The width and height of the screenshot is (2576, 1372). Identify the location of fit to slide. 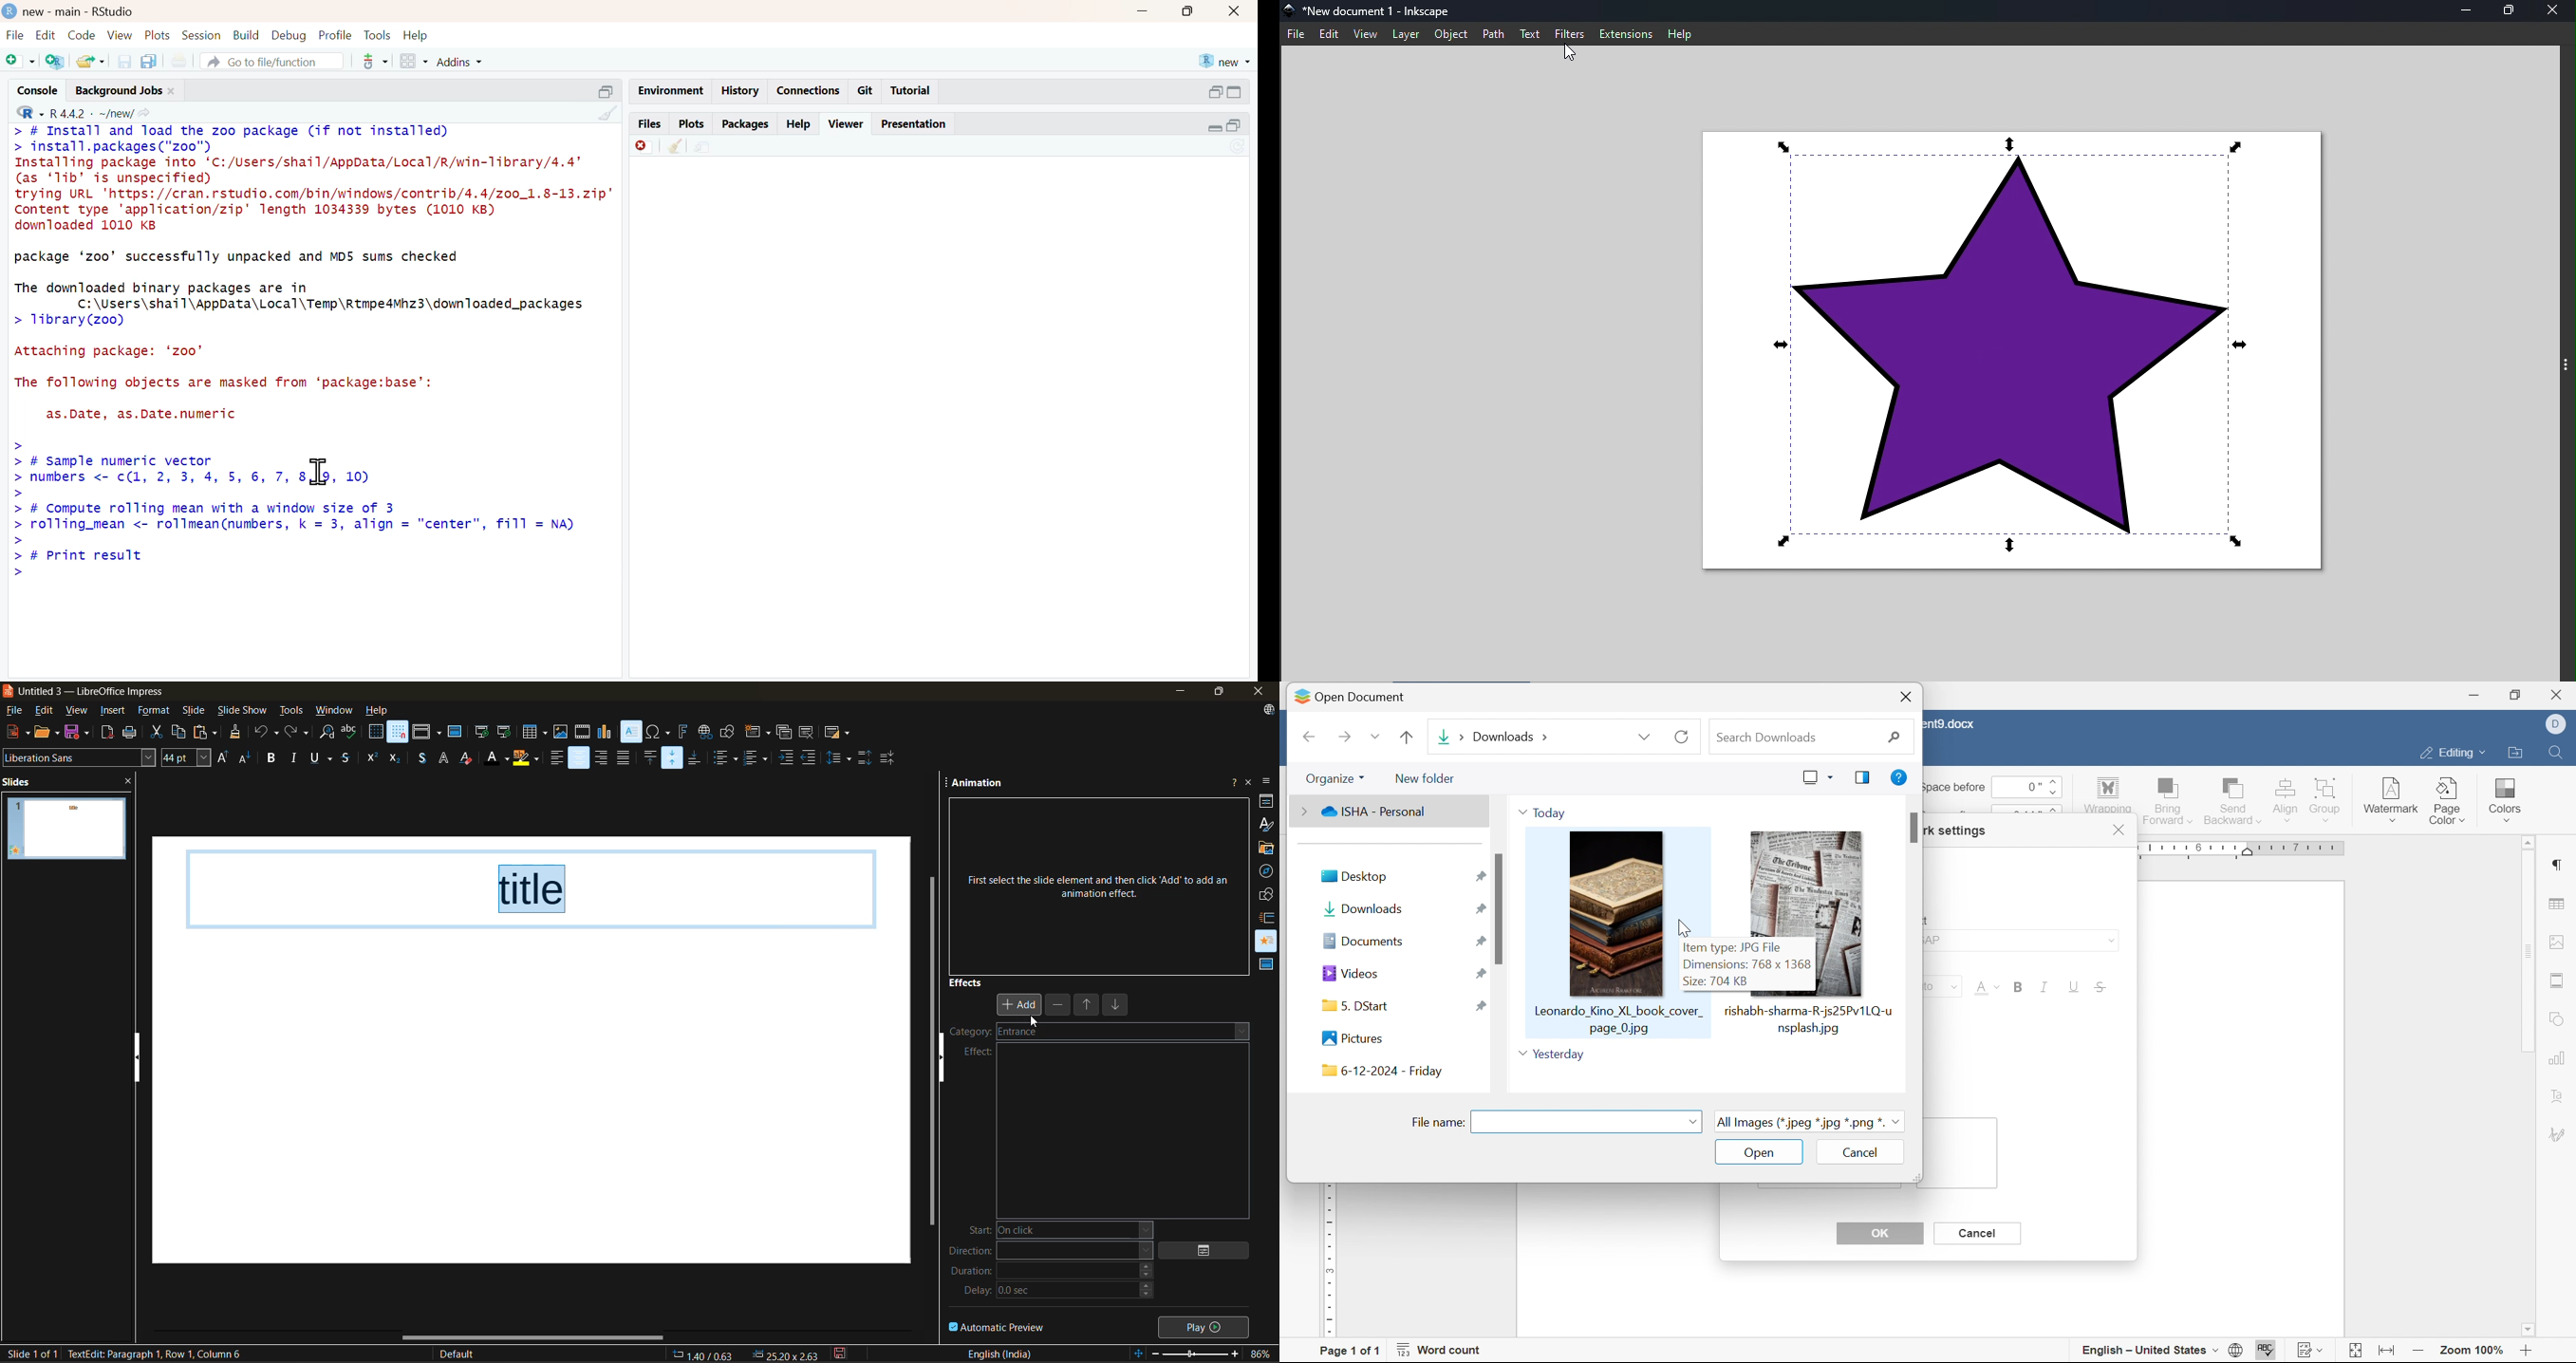
(1141, 1354).